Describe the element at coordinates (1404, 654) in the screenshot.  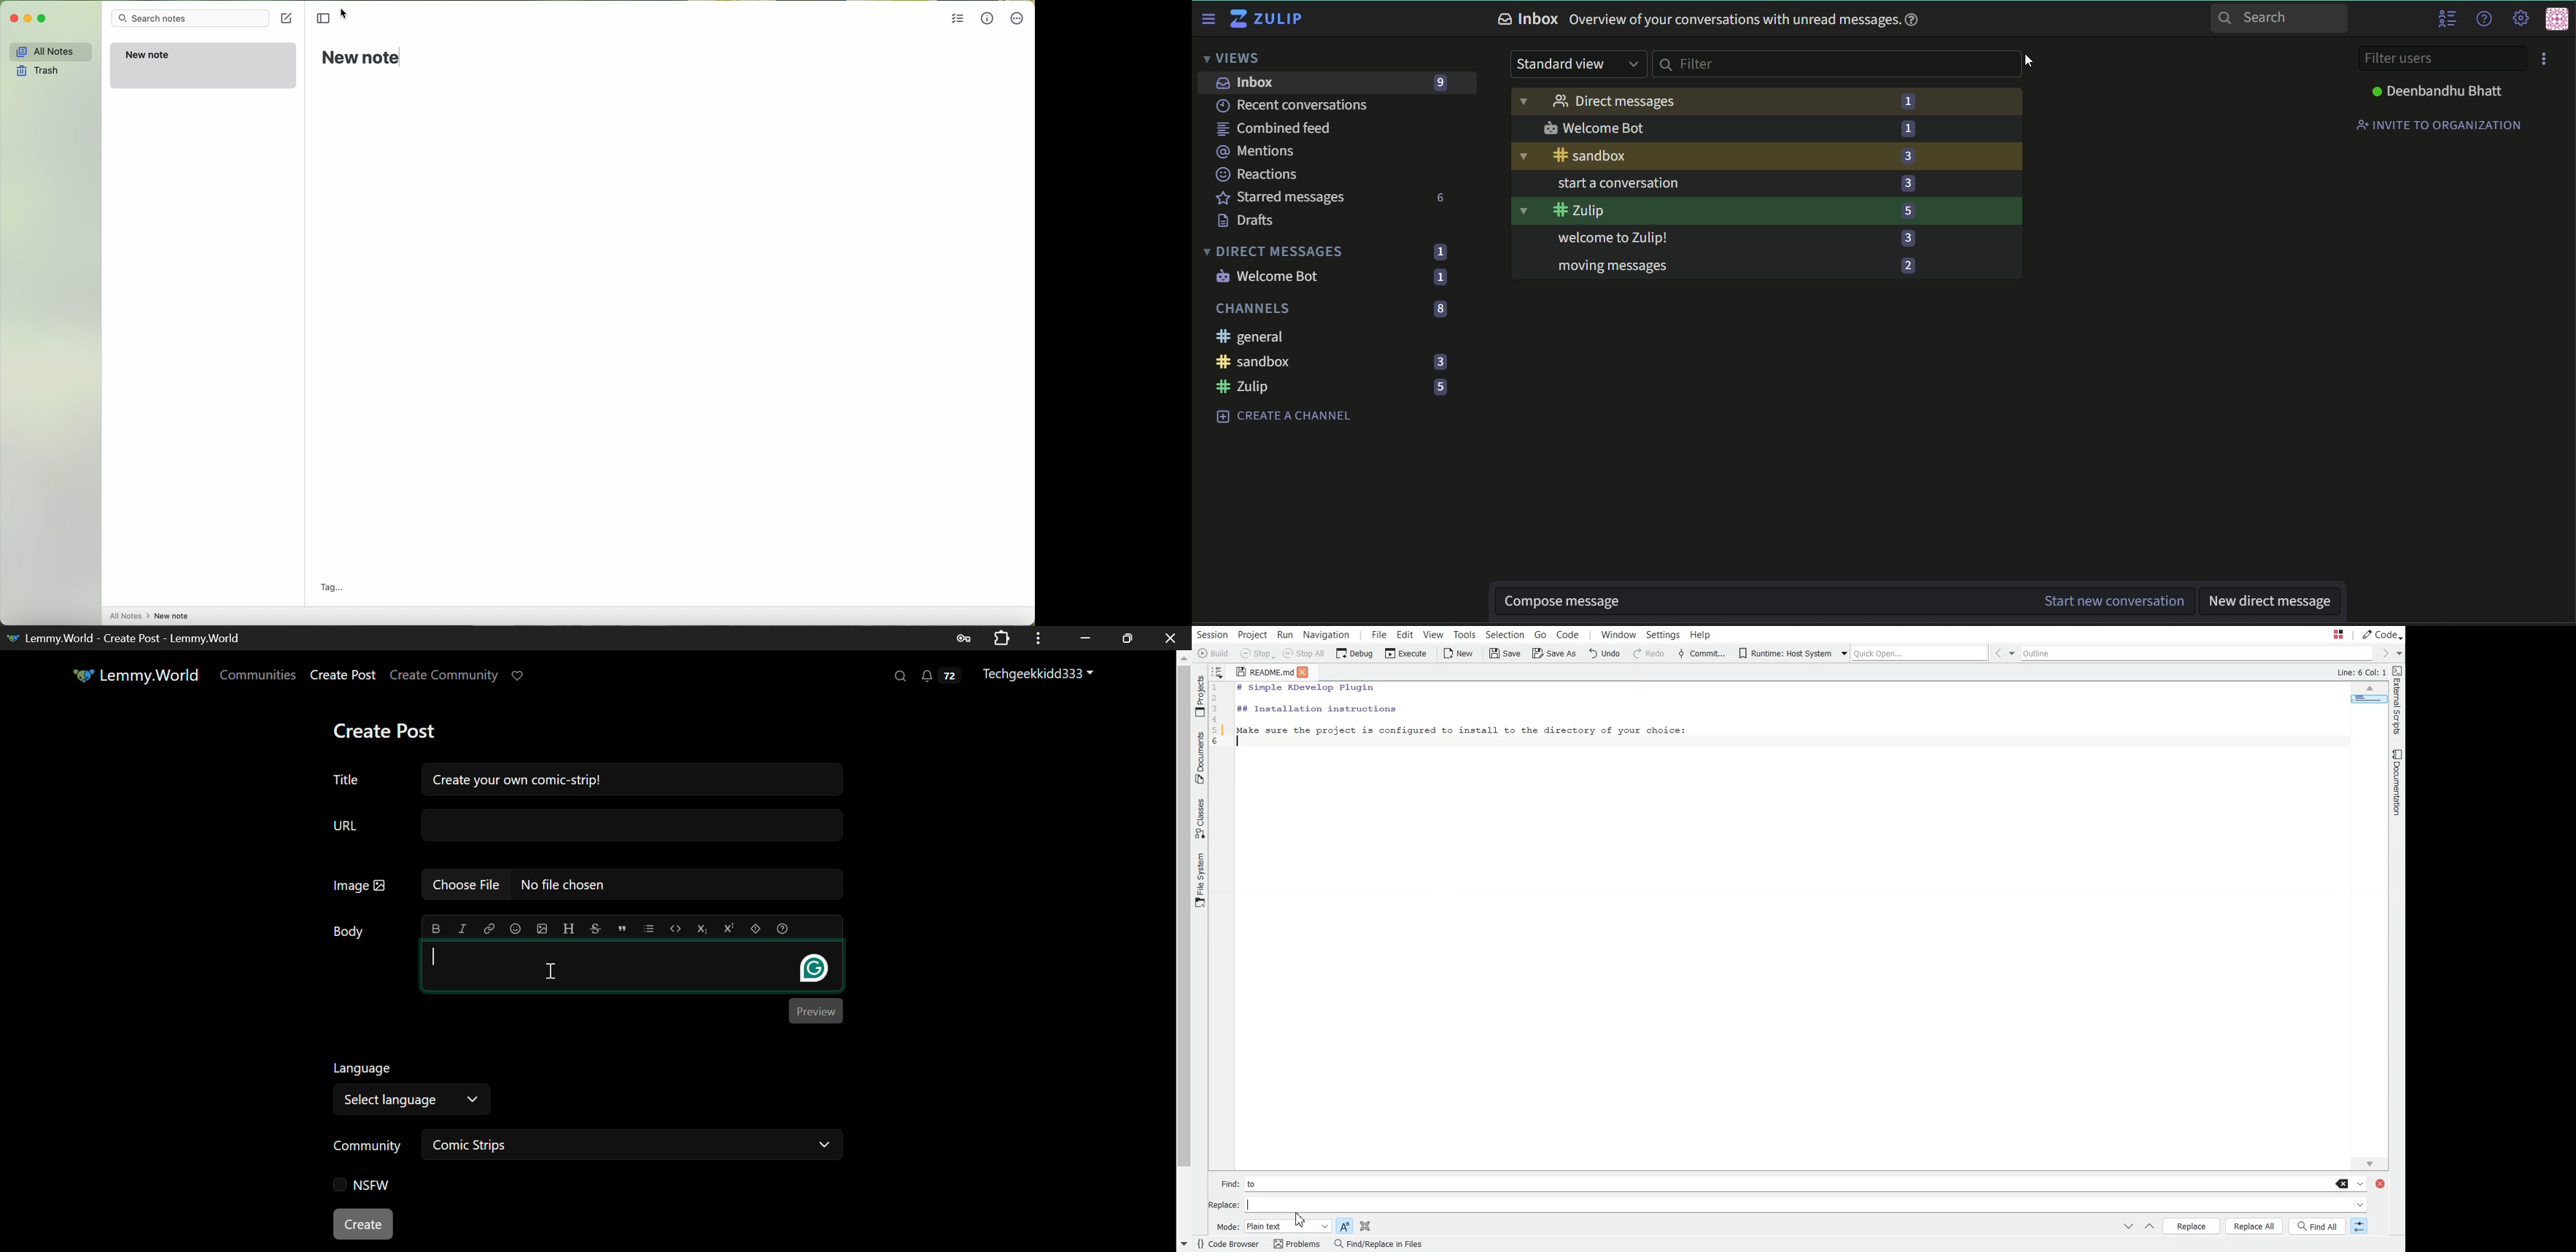
I see `Execute` at that location.